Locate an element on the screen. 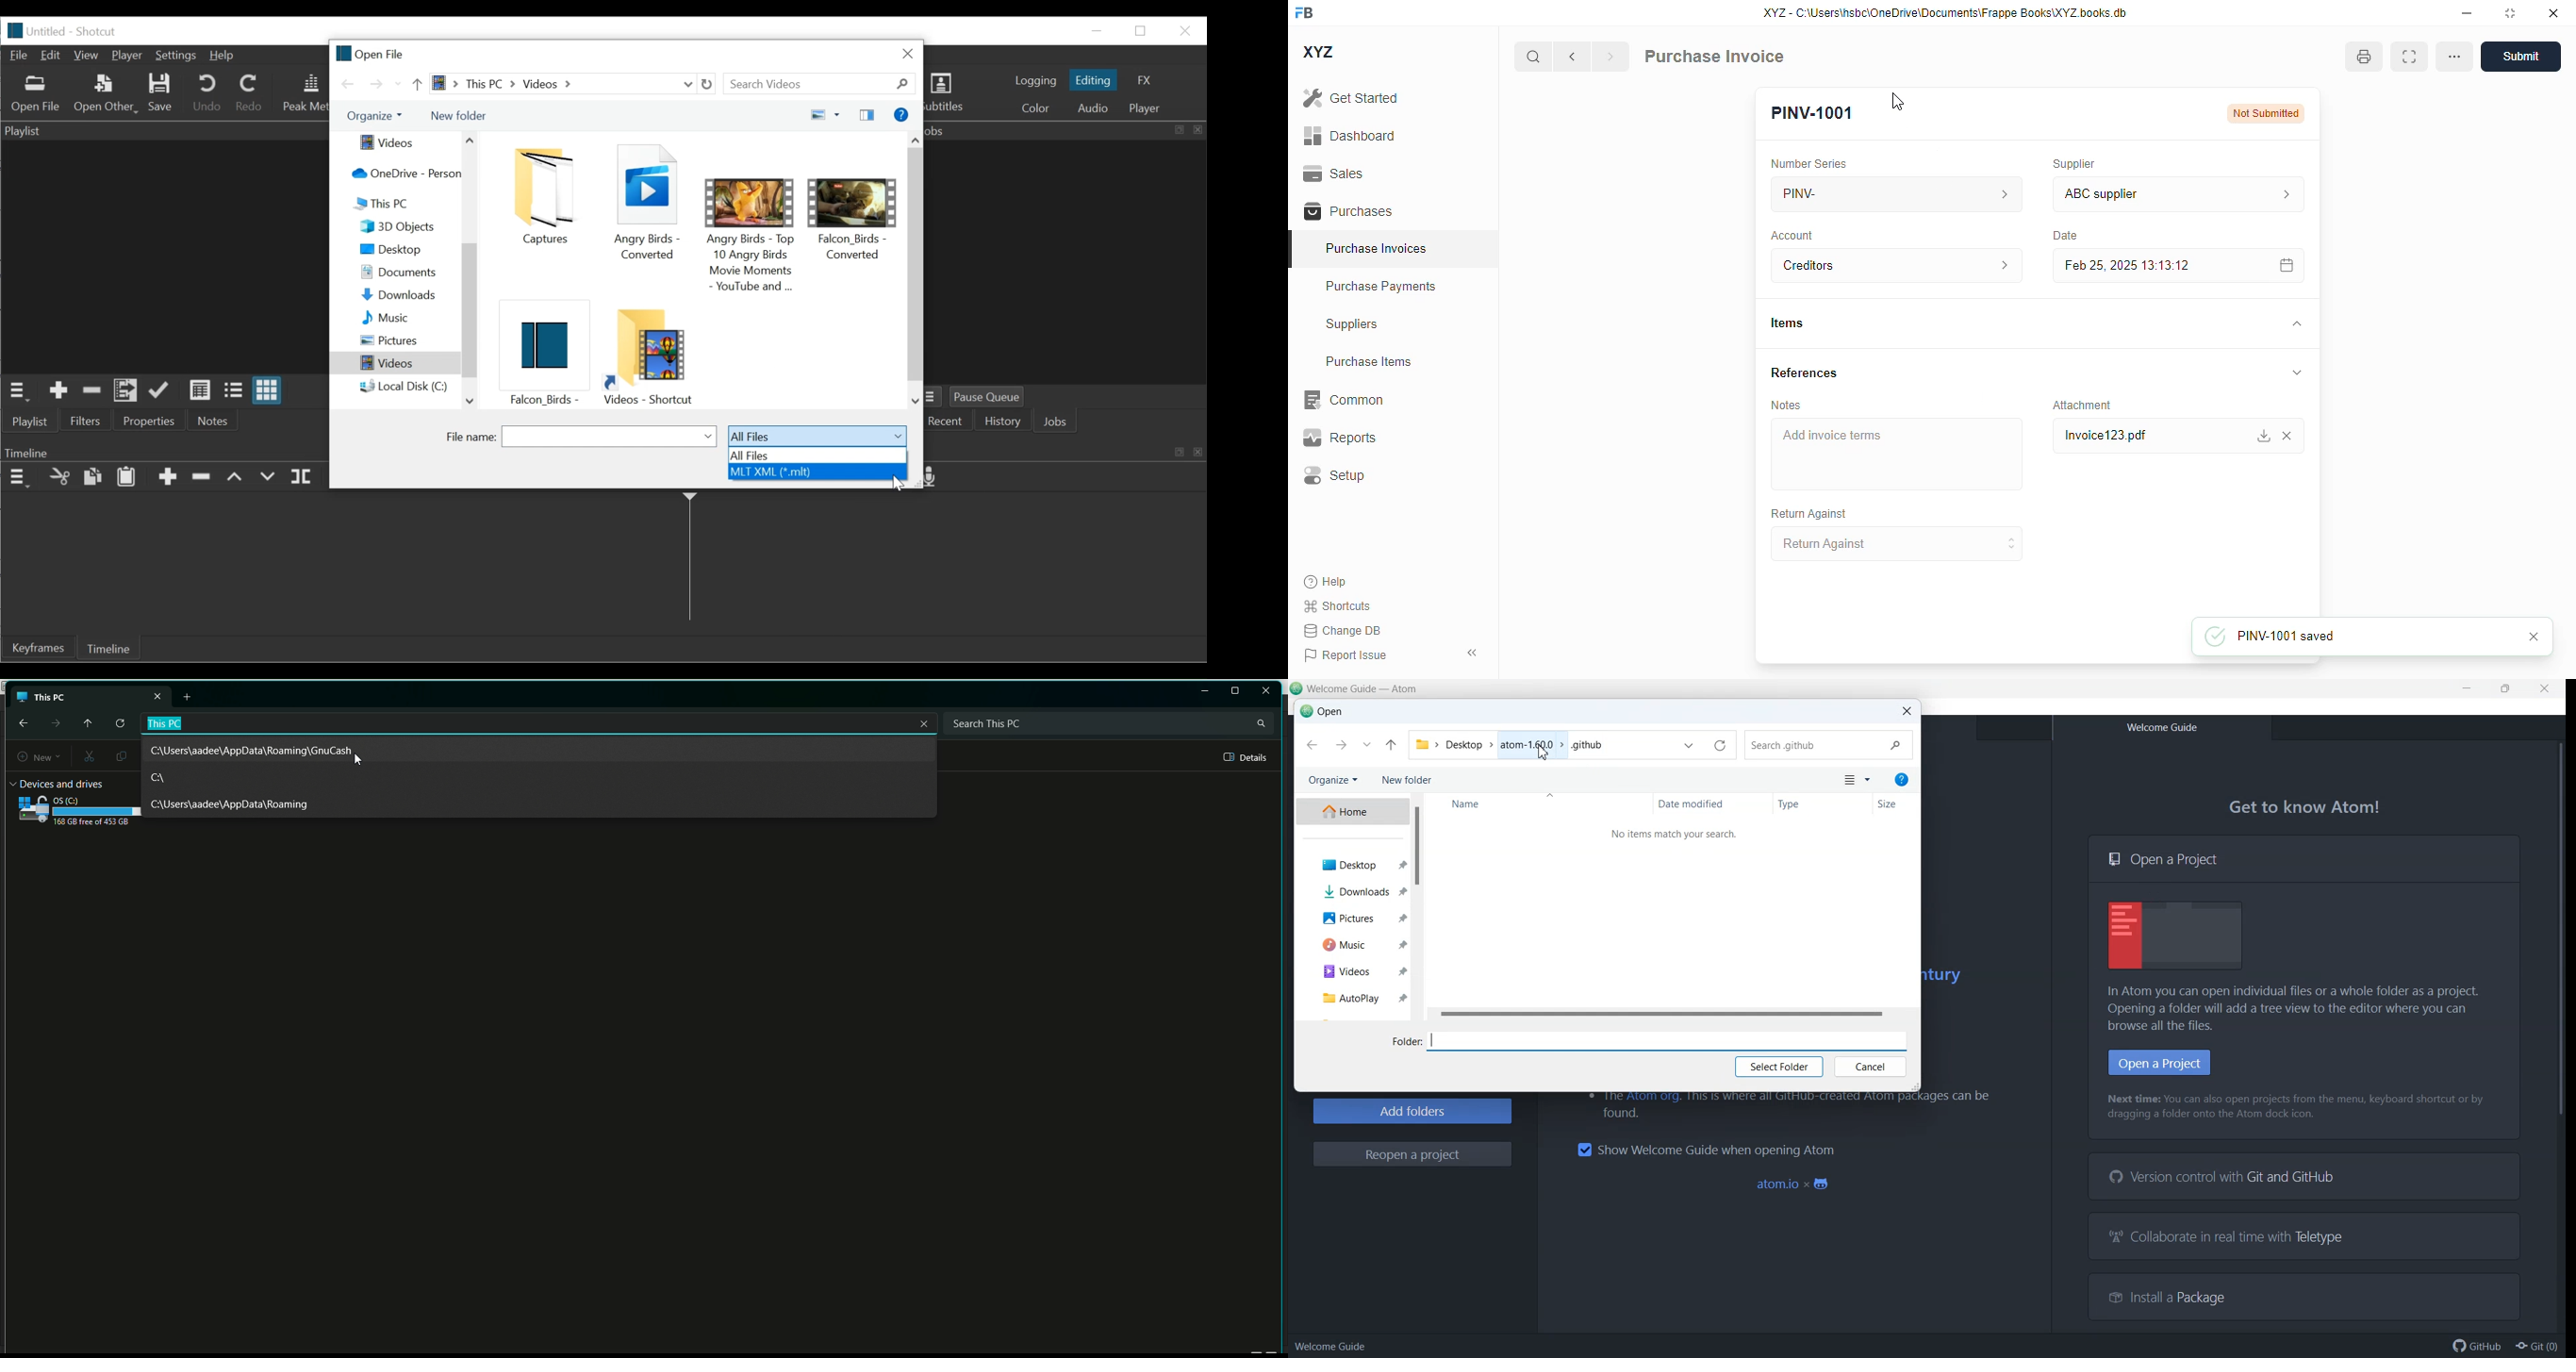 This screenshot has height=1372, width=2576. Invoice123.pdf is located at coordinates (2115, 436).